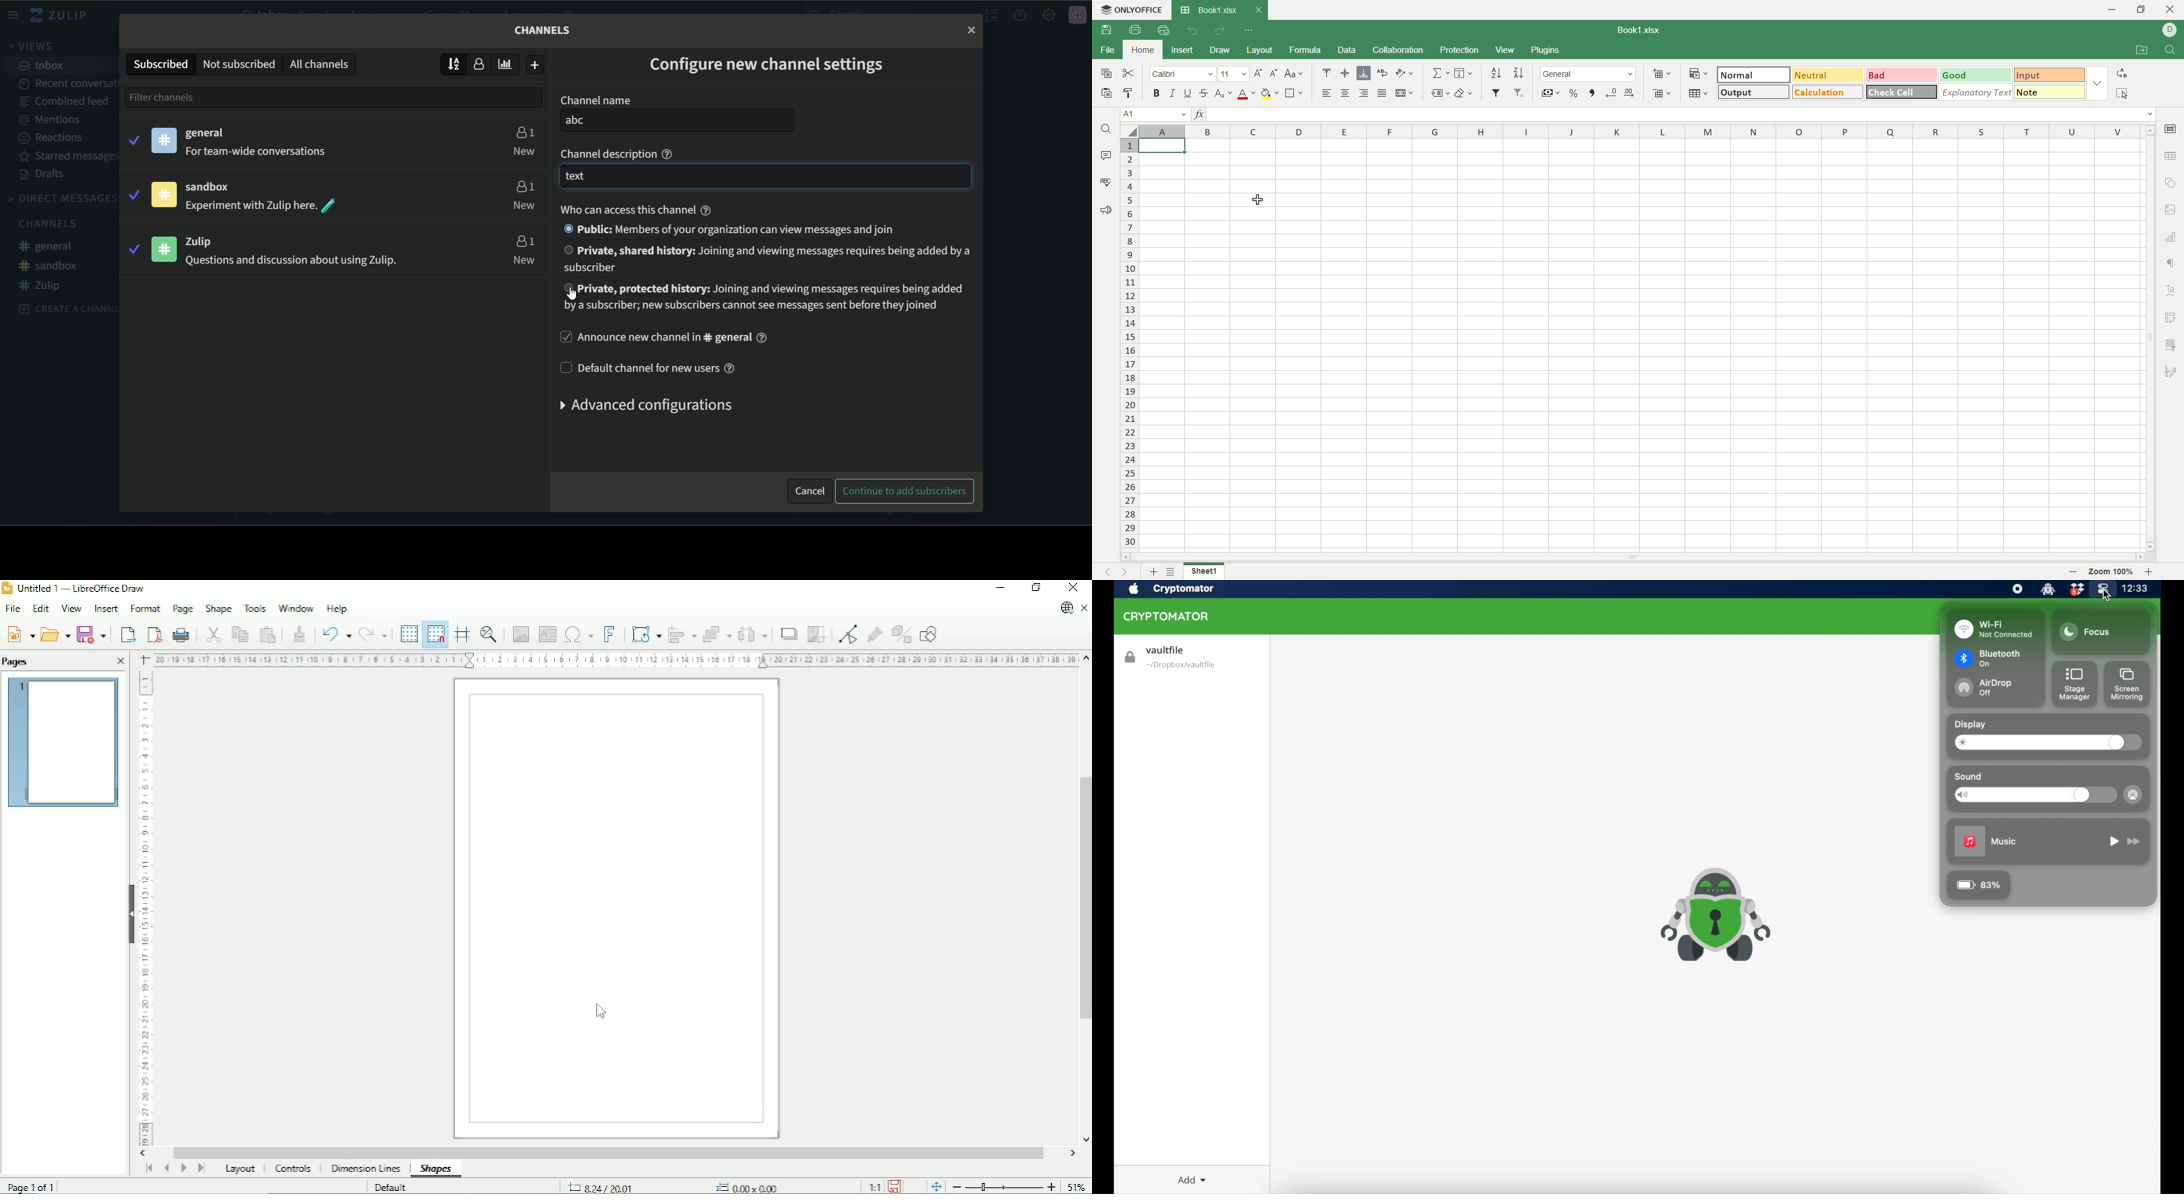 This screenshot has height=1204, width=2184. What do you see at coordinates (19, 662) in the screenshot?
I see `Pages` at bounding box center [19, 662].